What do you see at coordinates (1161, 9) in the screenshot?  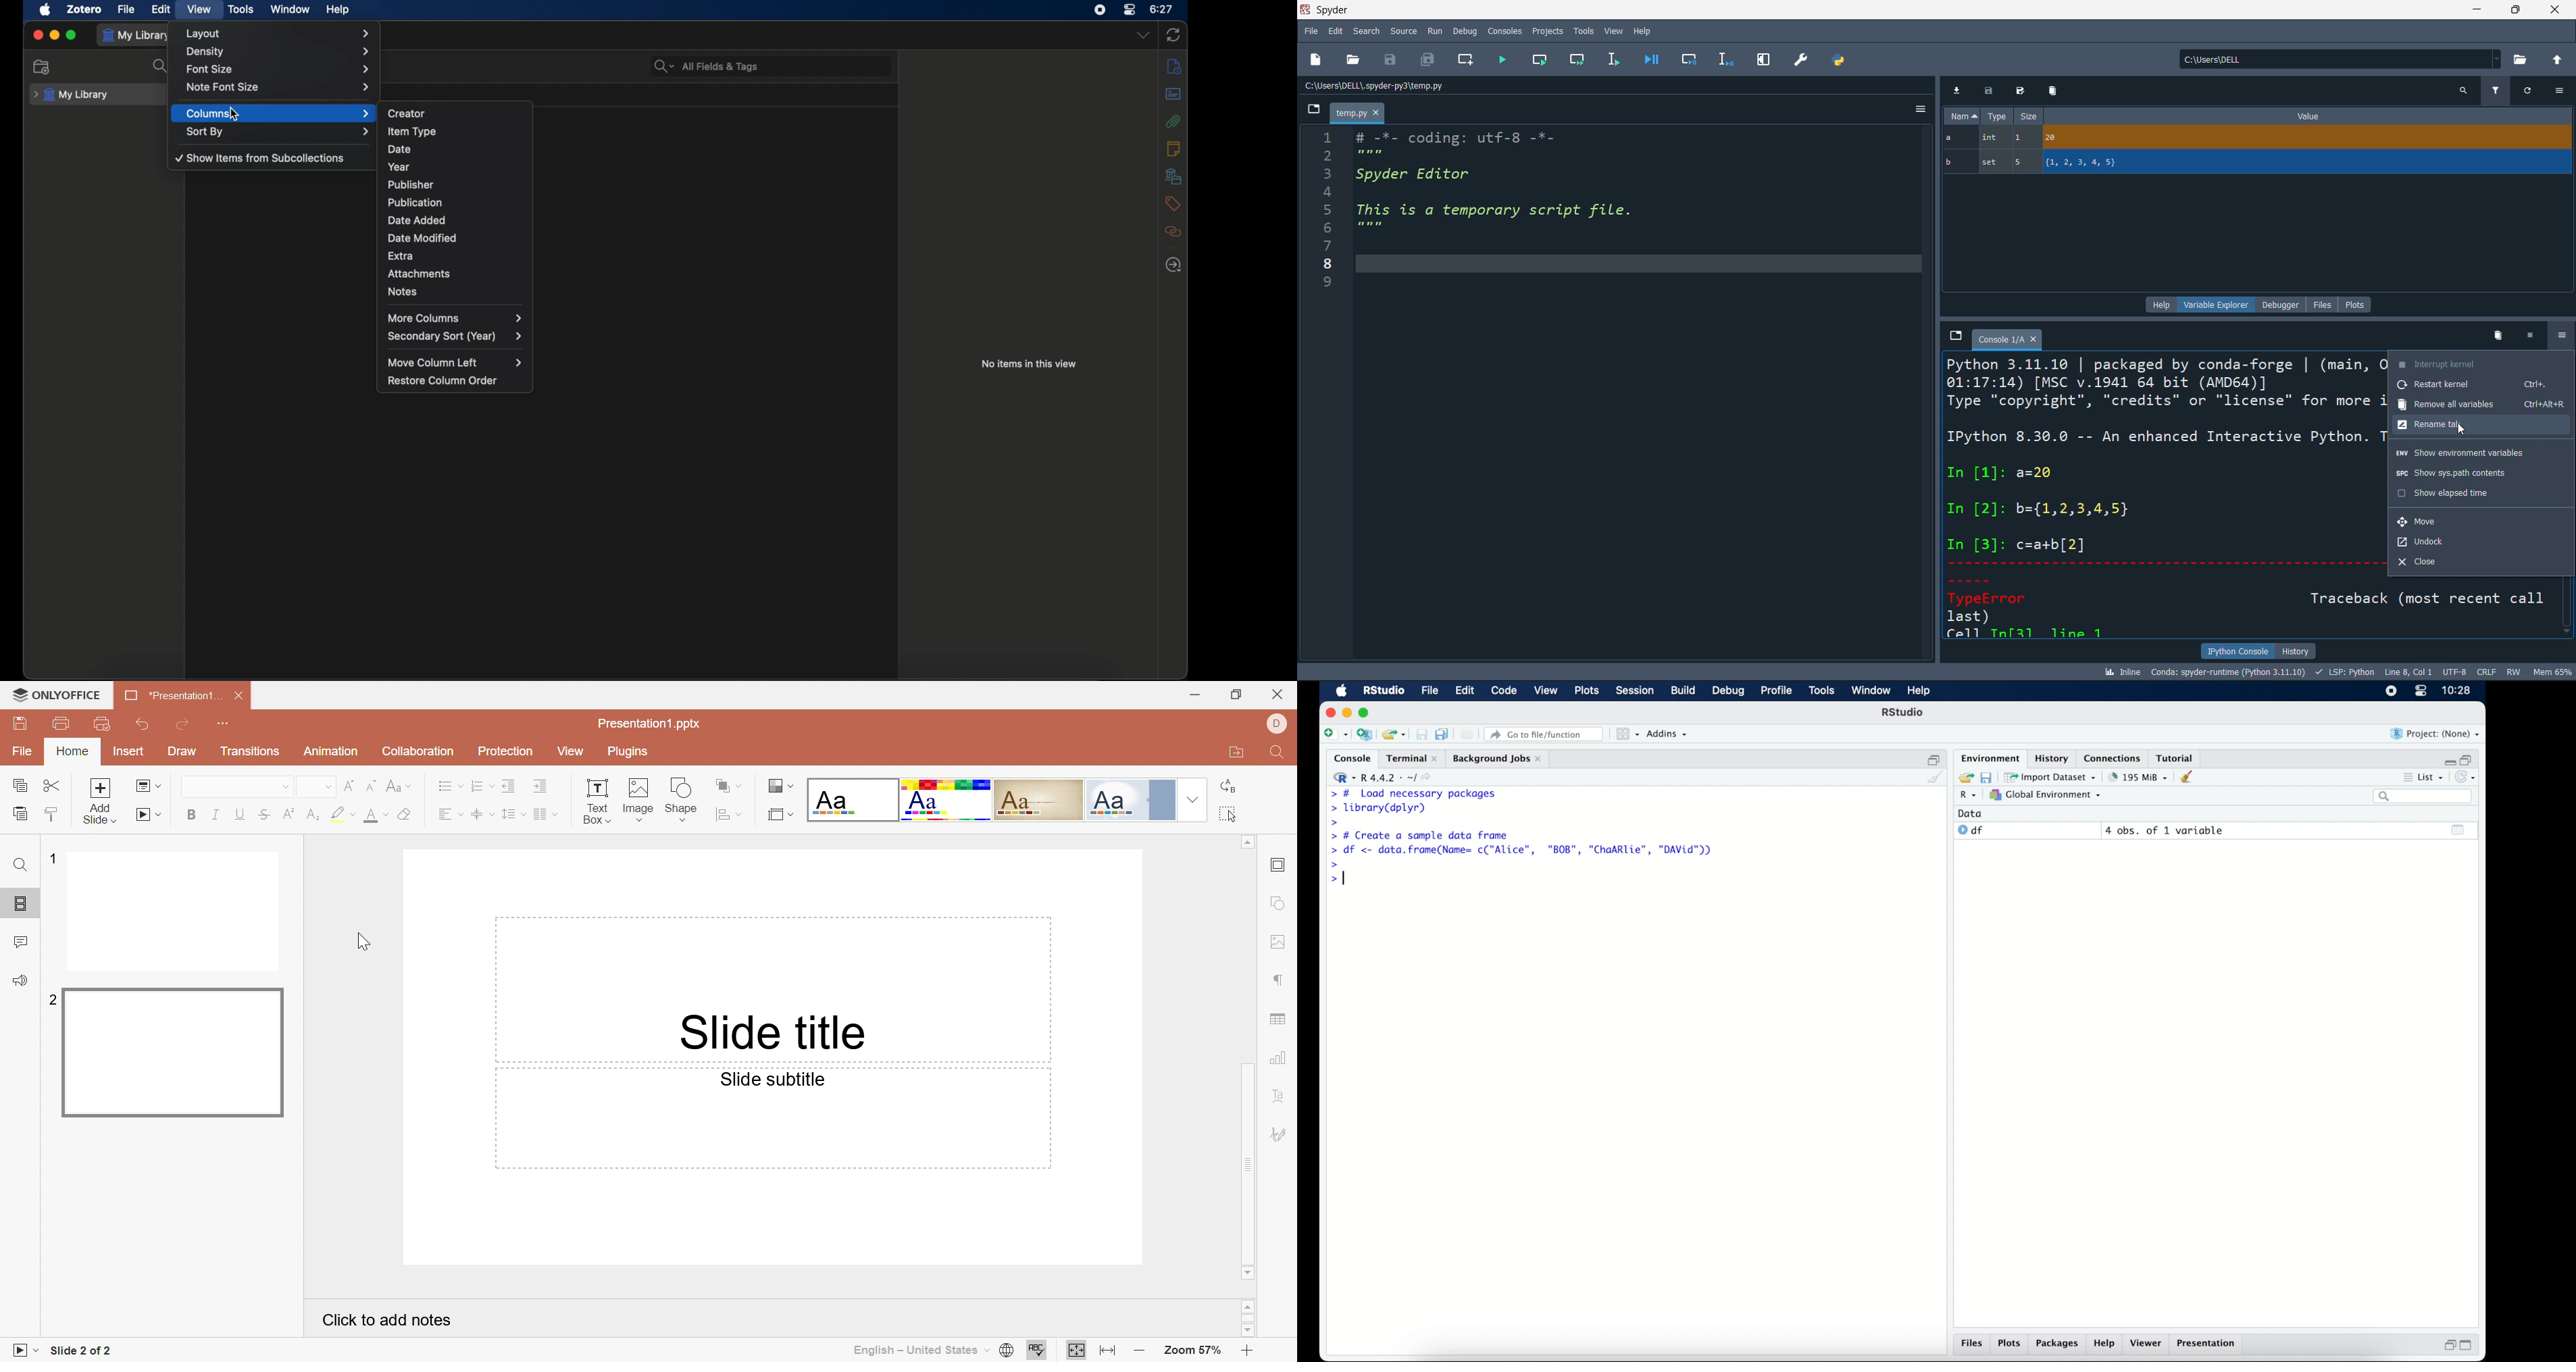 I see `time` at bounding box center [1161, 9].